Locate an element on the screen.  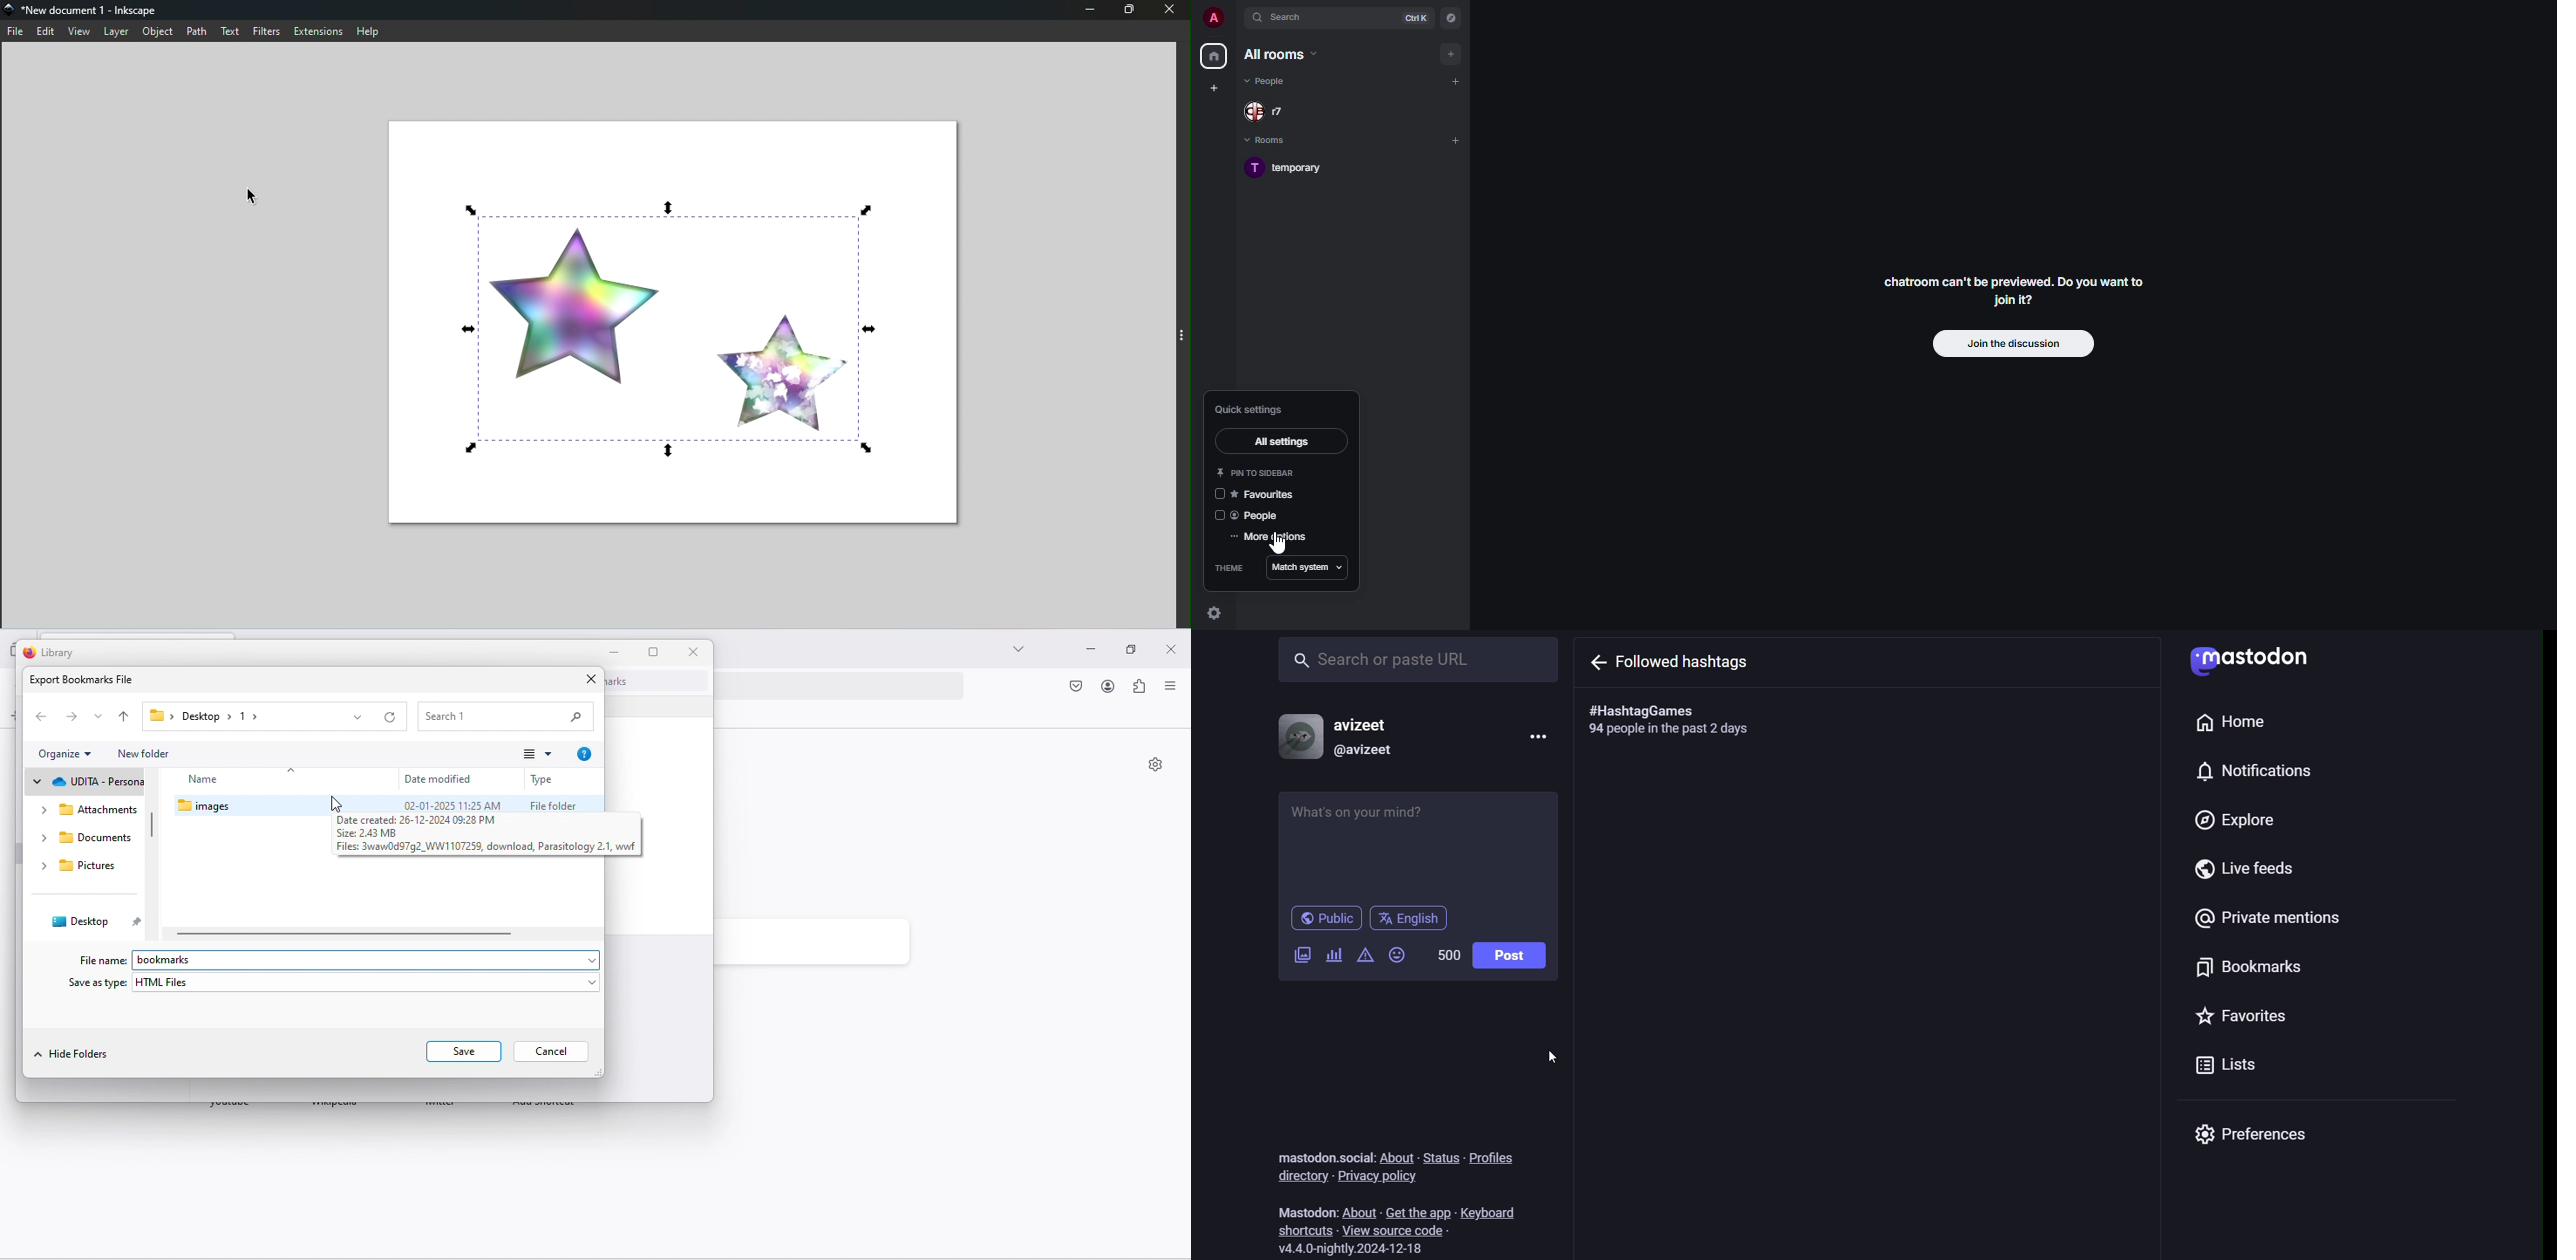
minimize is located at coordinates (615, 652).